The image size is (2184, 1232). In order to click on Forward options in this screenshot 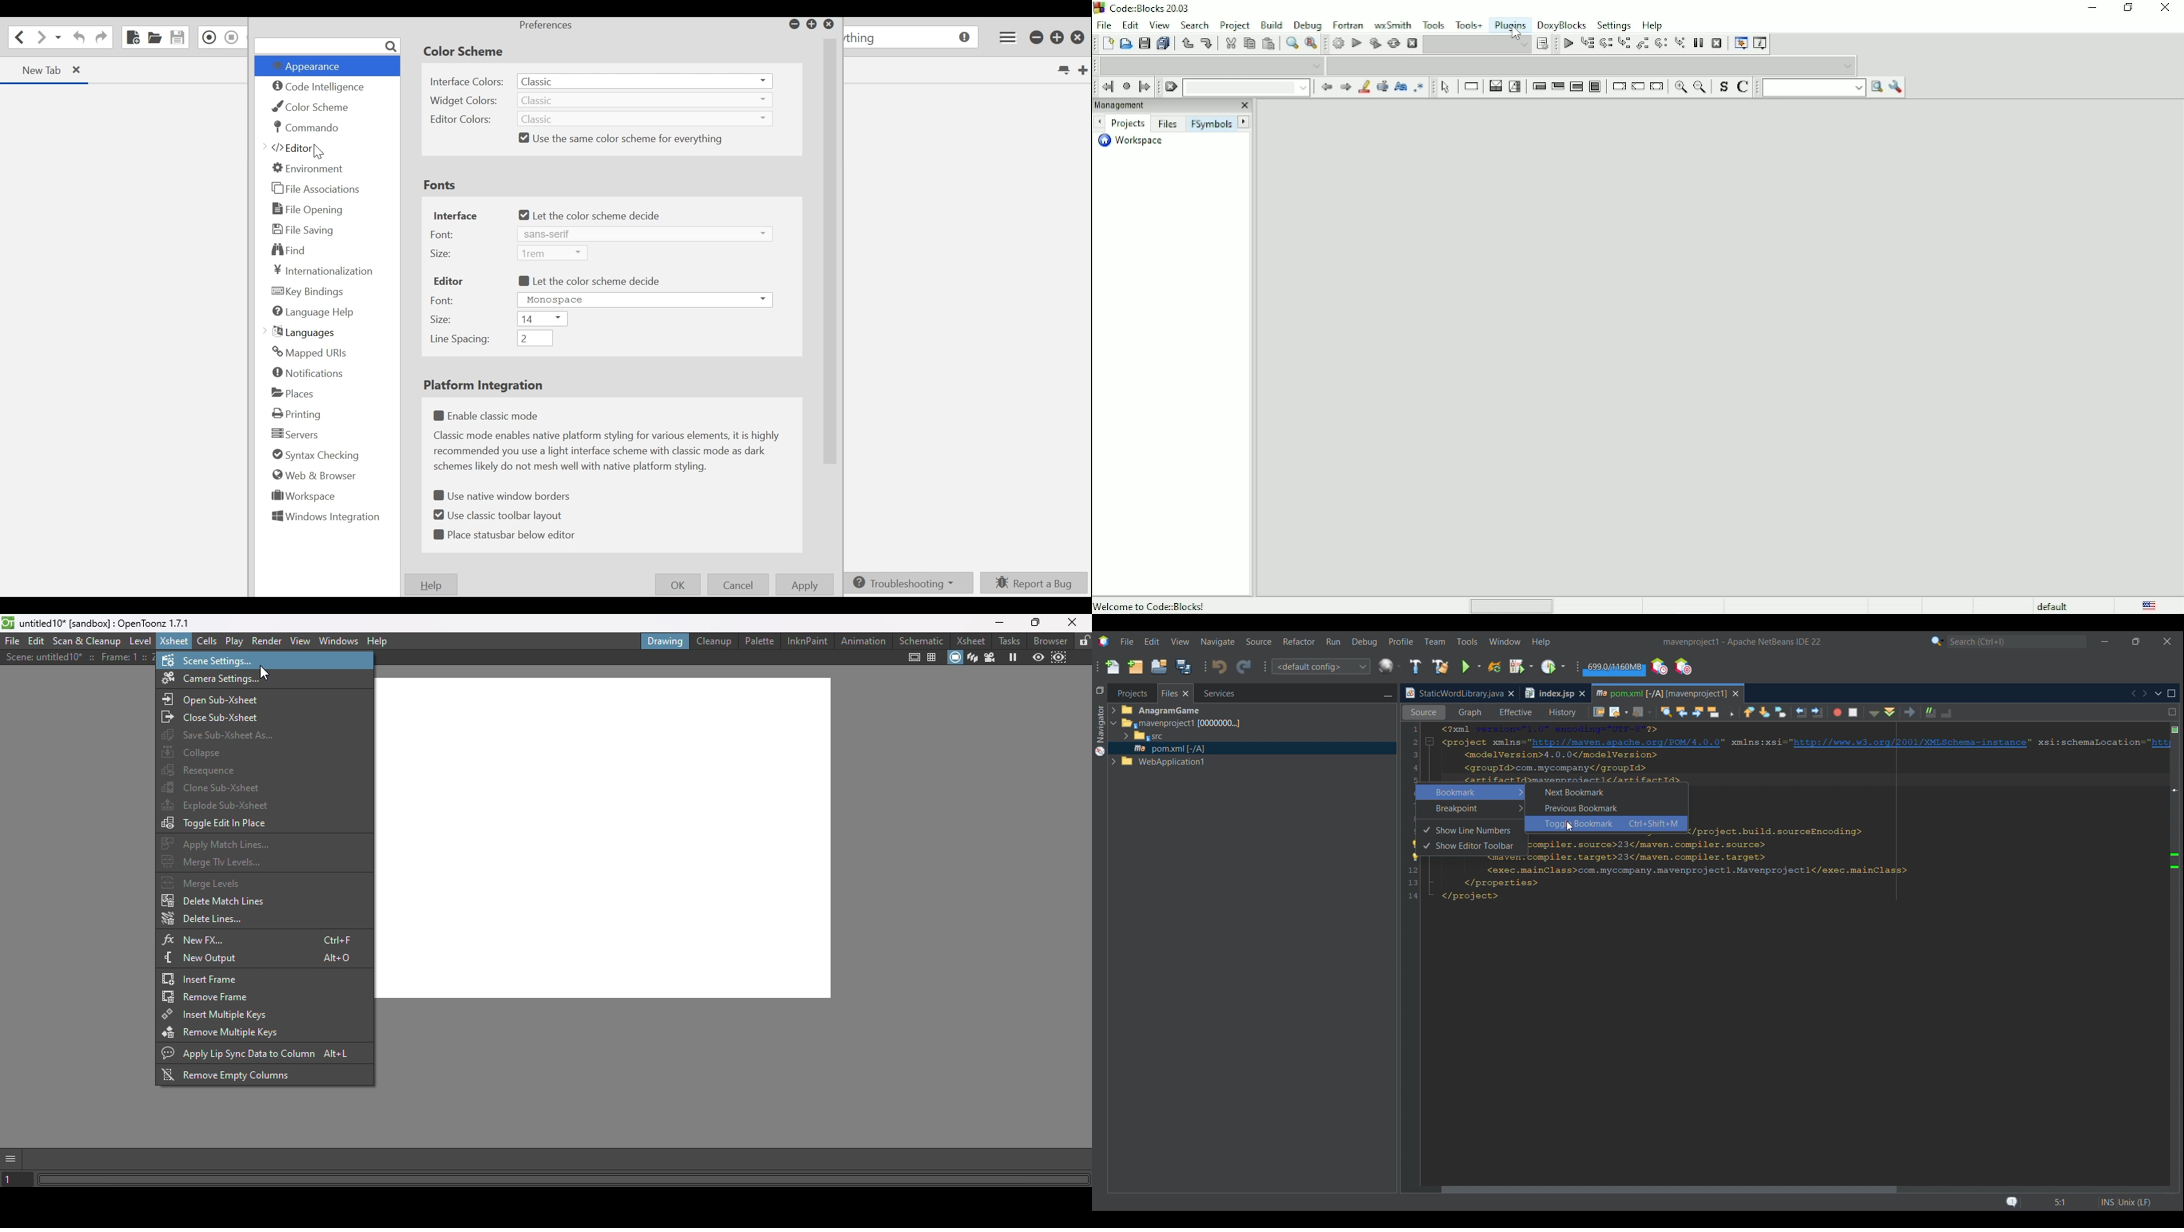, I will do `click(1639, 712)`.